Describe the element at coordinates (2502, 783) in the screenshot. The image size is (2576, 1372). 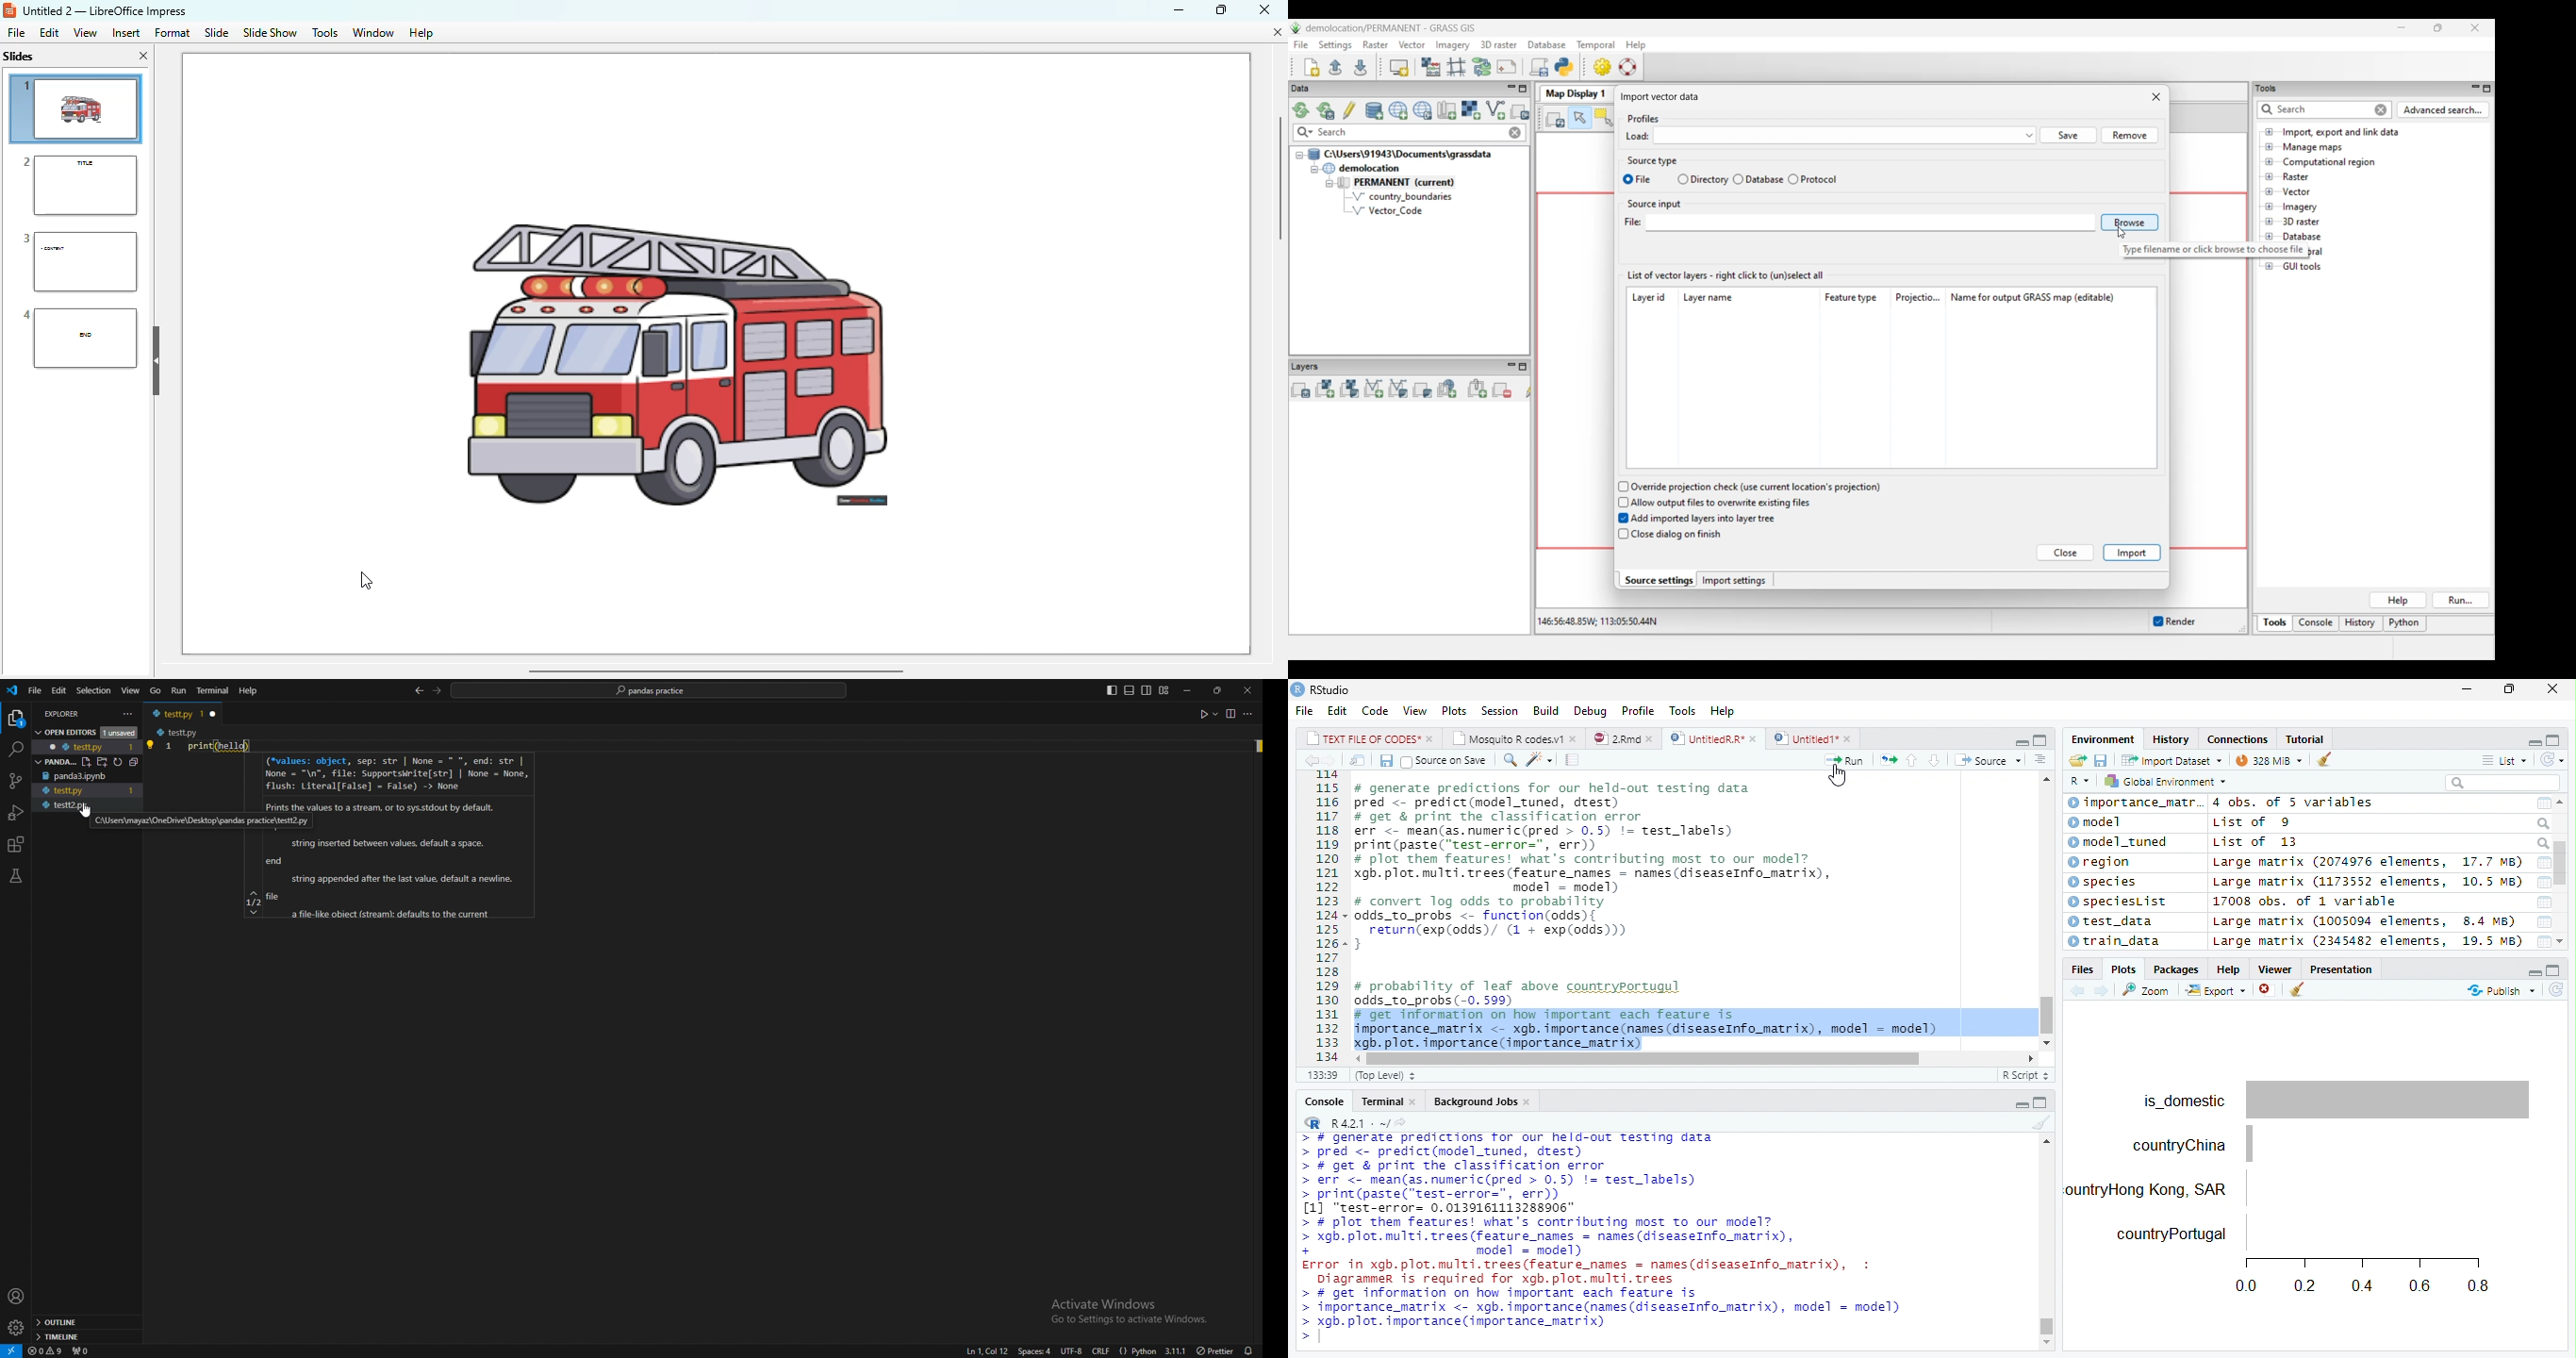
I see `Search` at that location.